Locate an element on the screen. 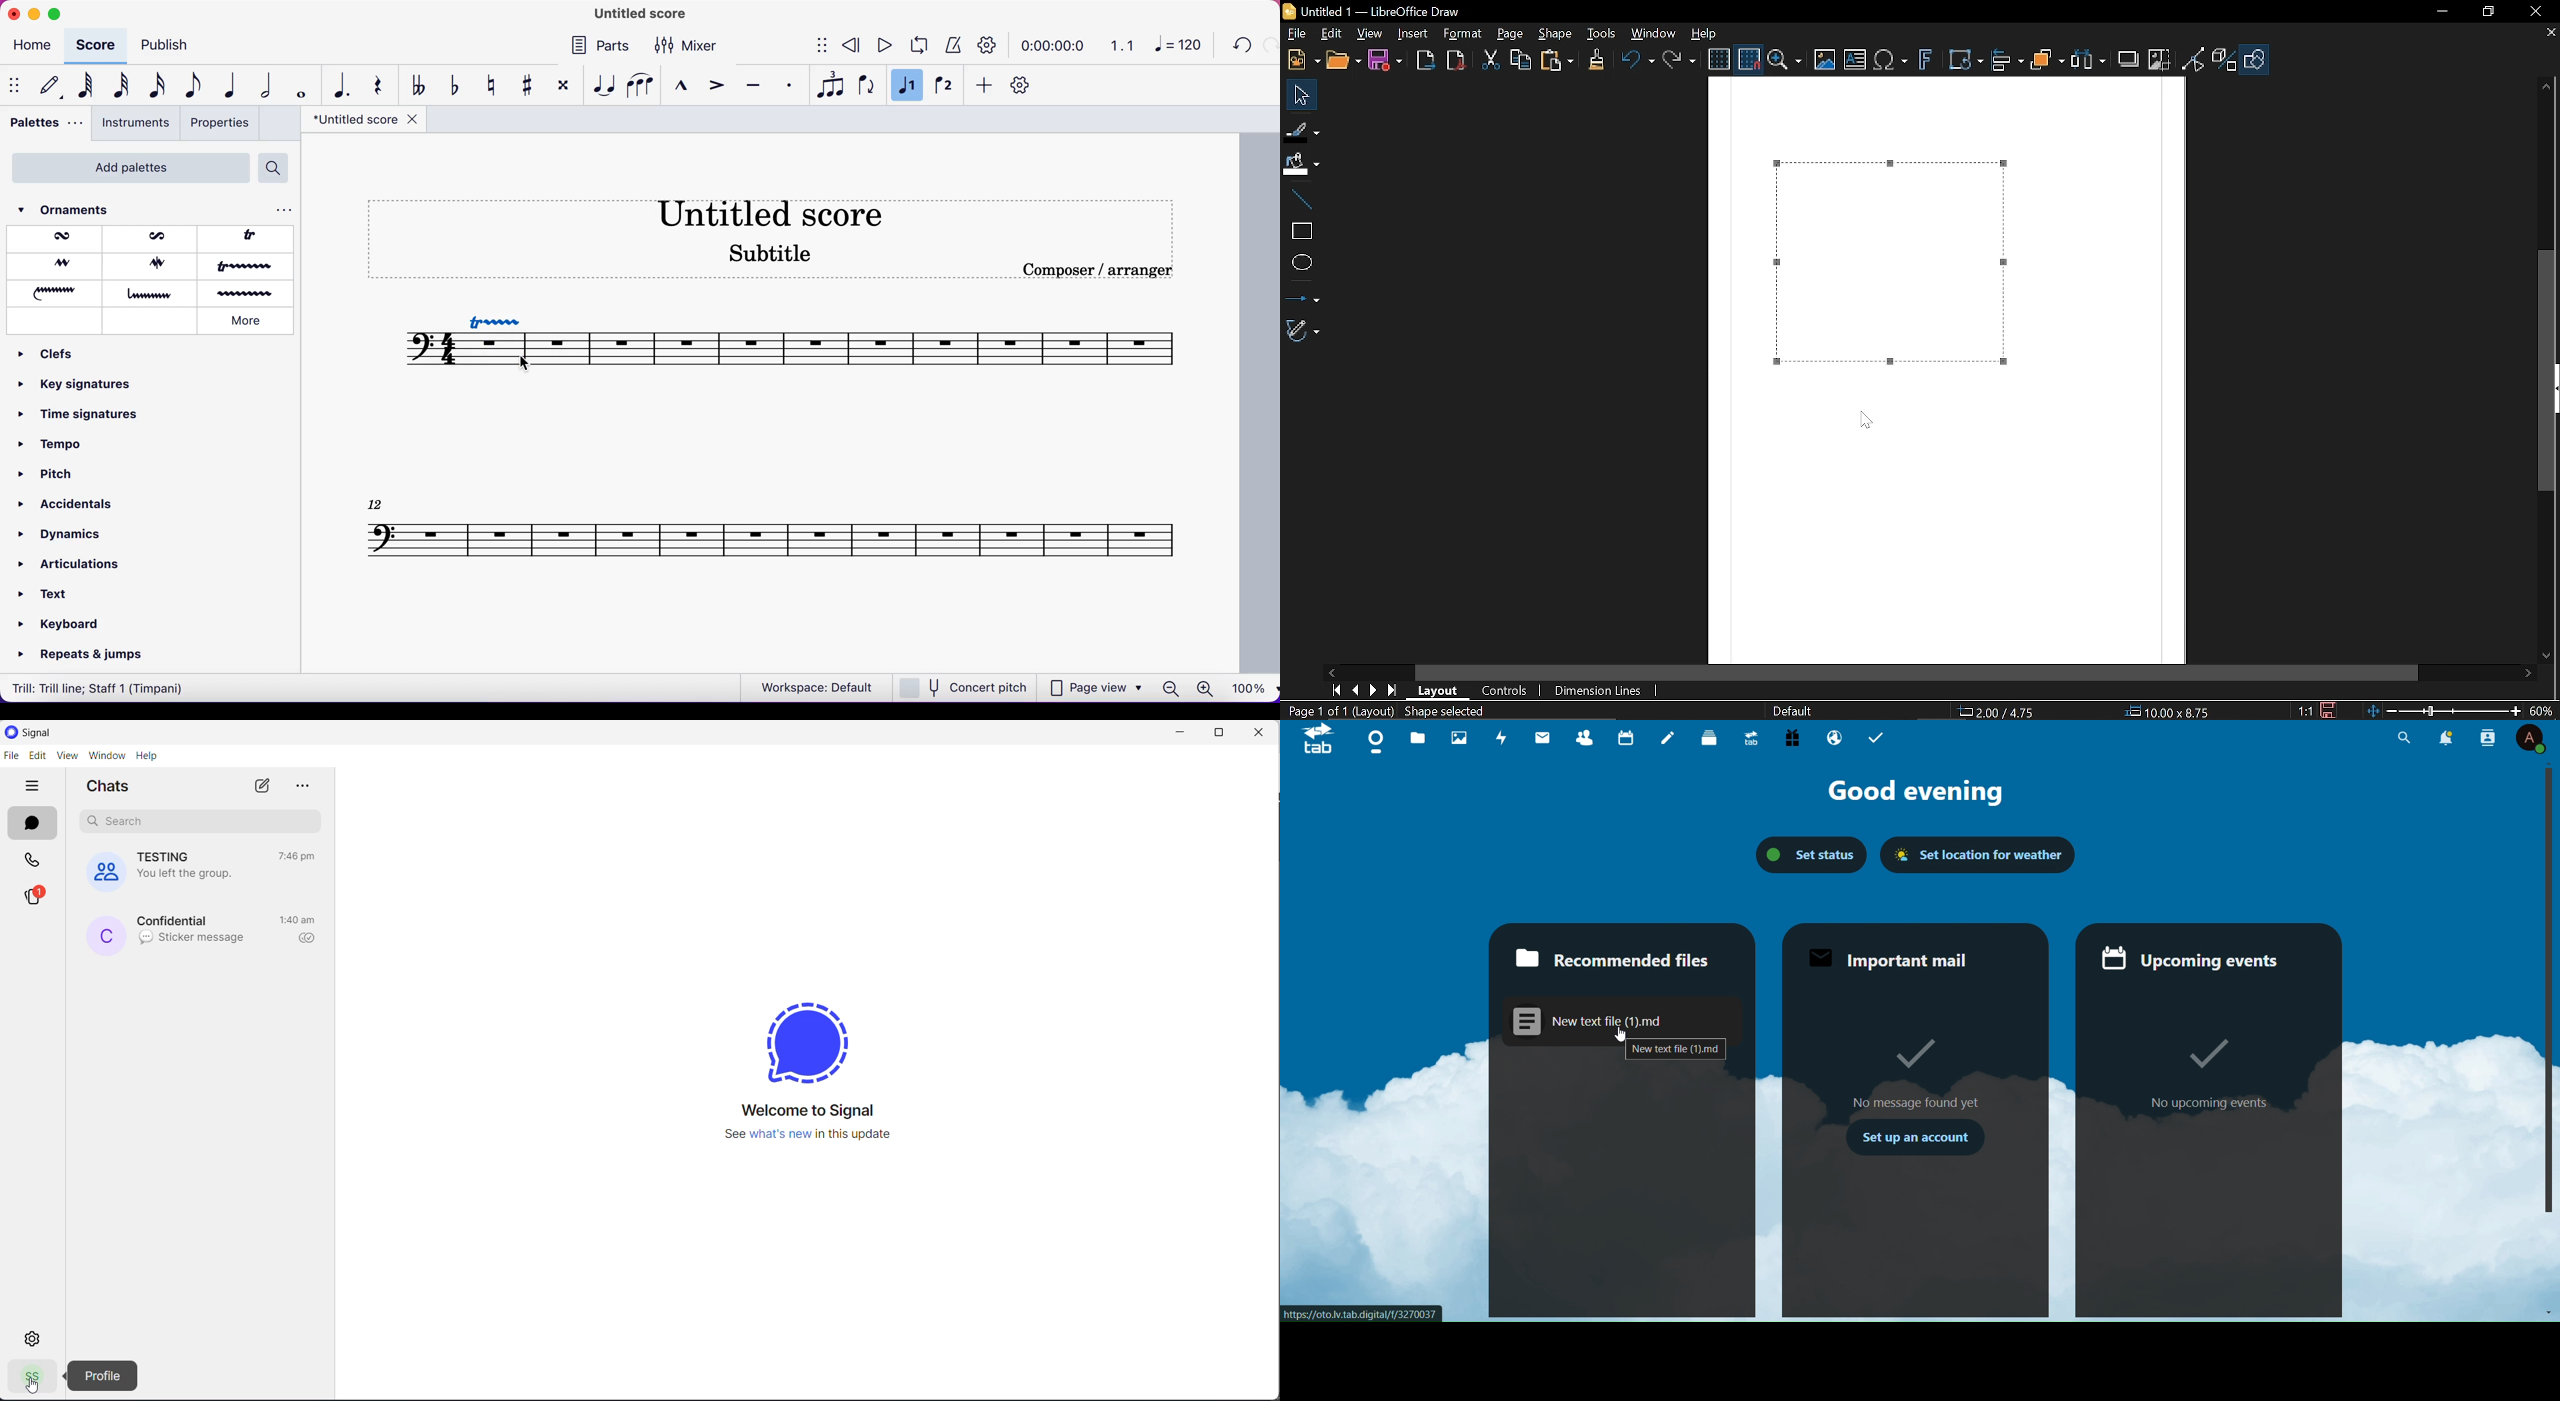 The height and width of the screenshot is (1428, 2576). Copy is located at coordinates (1519, 60).